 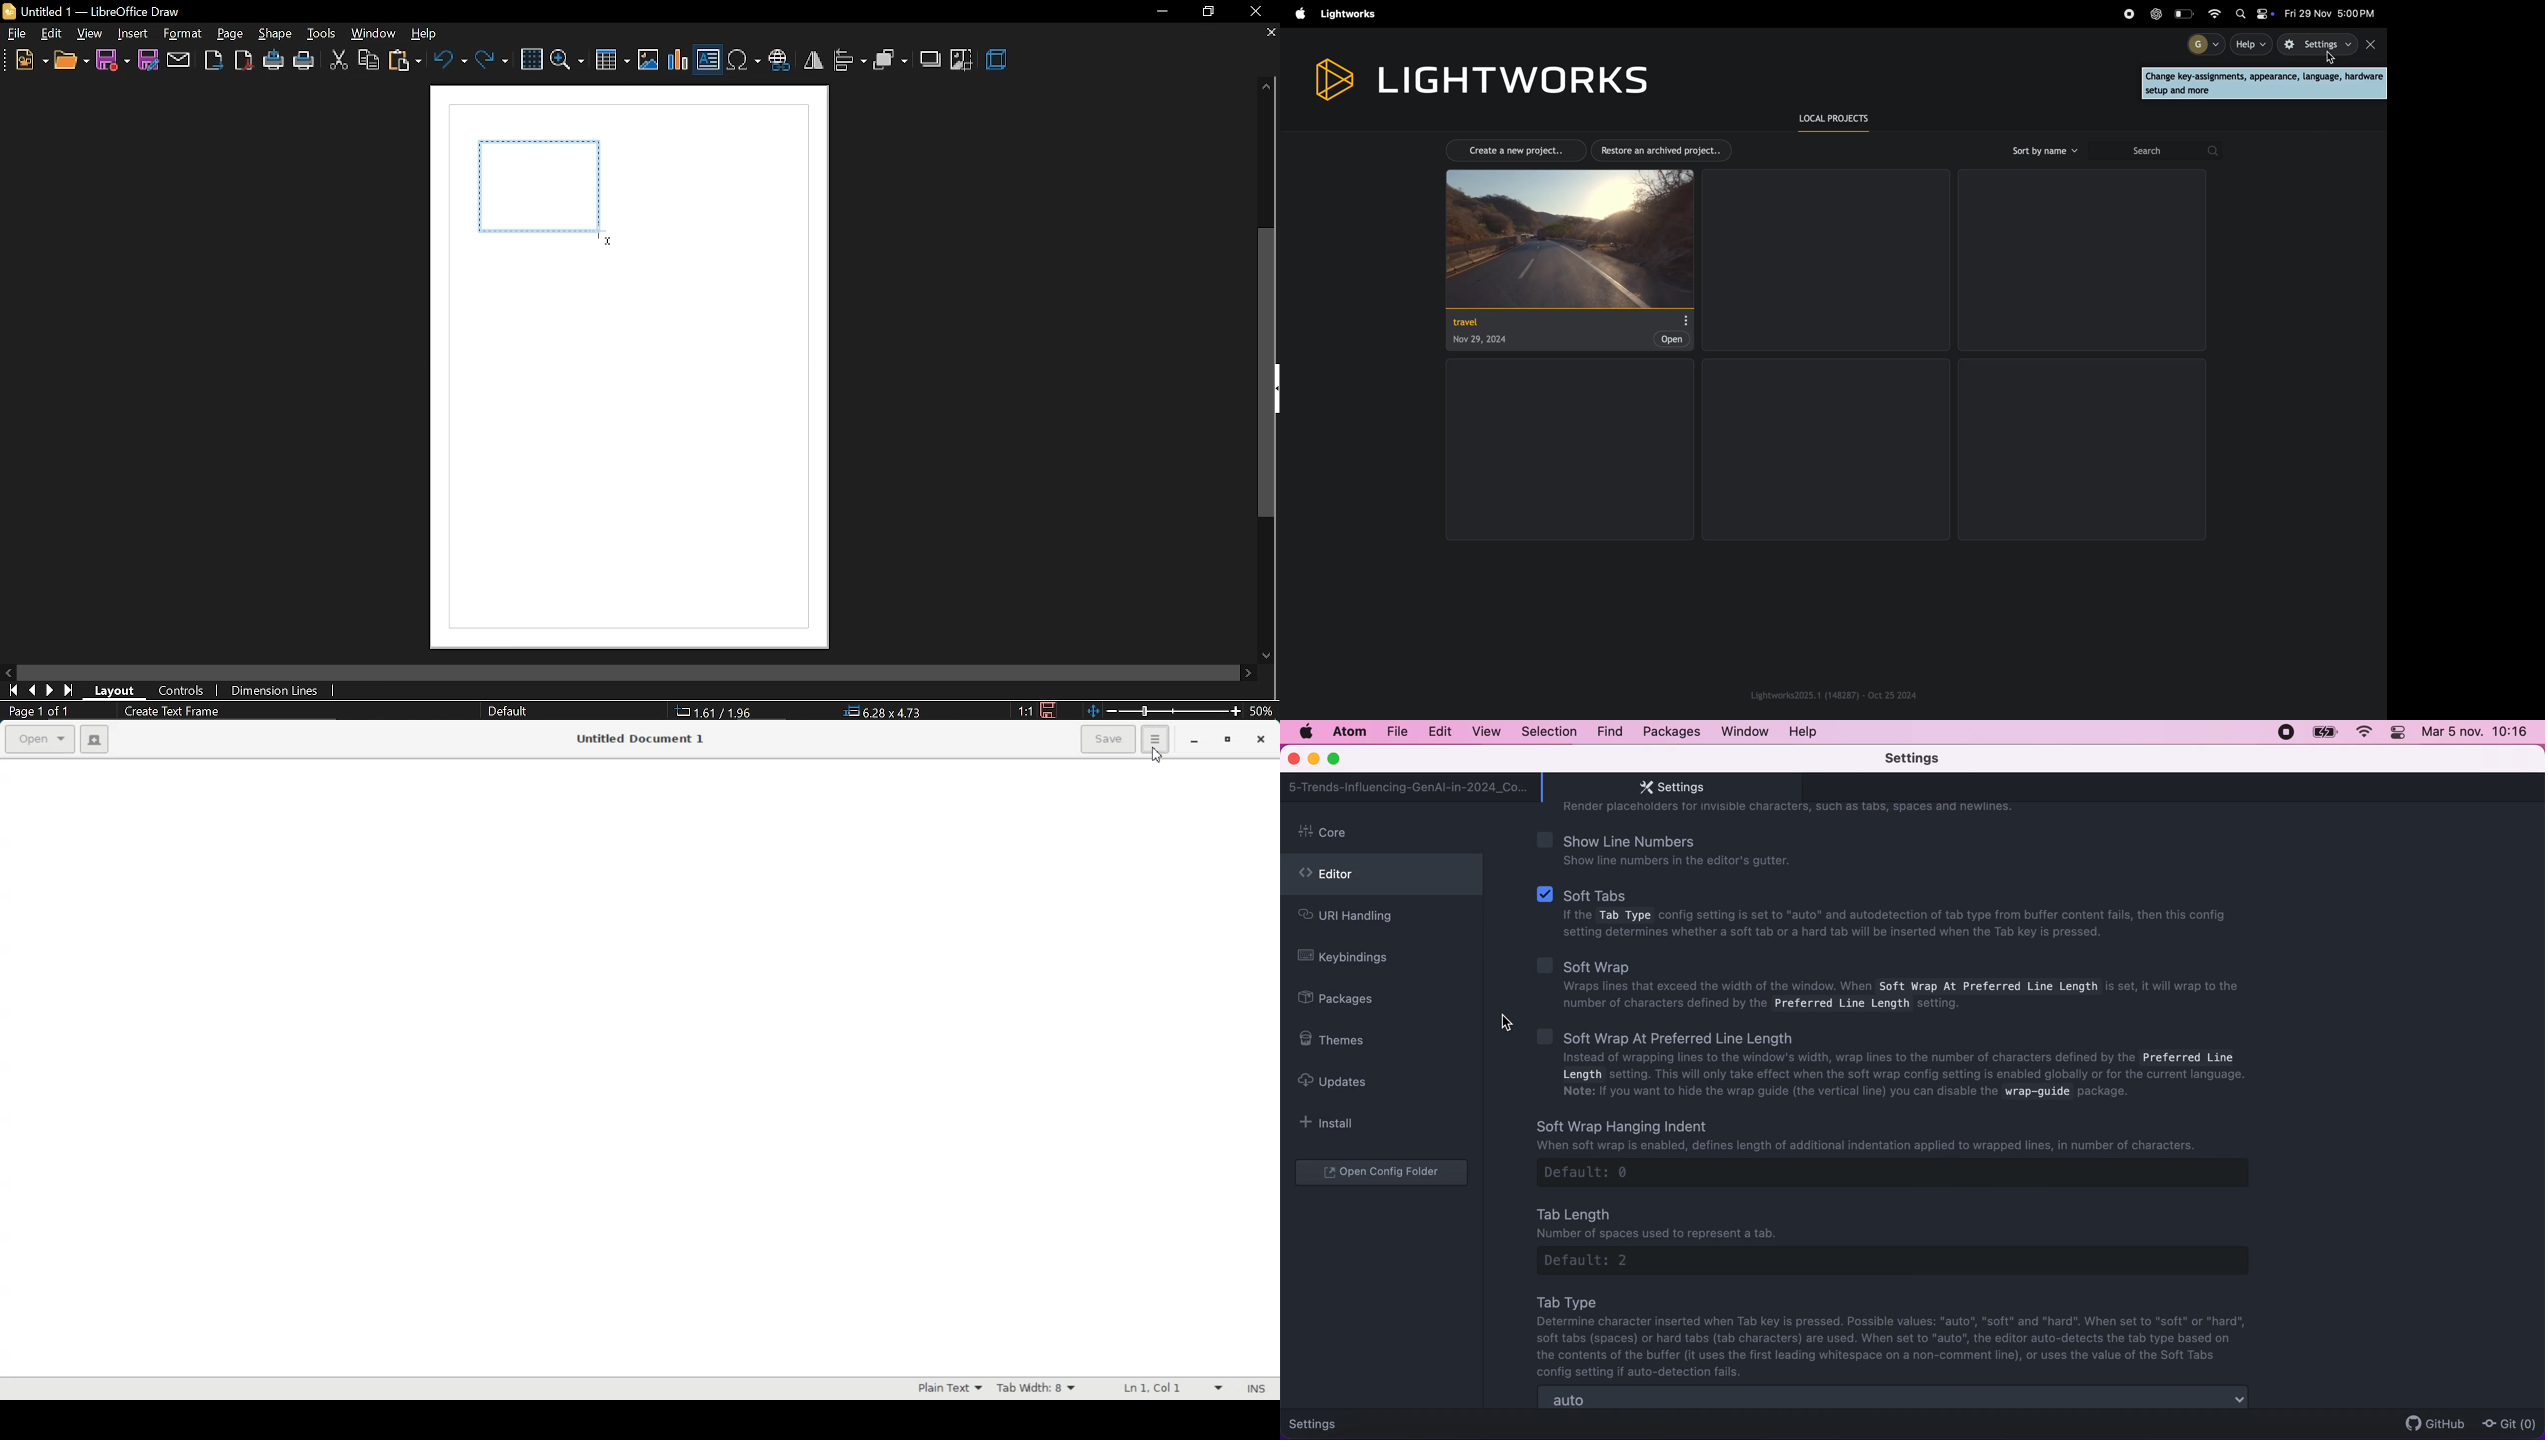 What do you see at coordinates (2043, 151) in the screenshot?
I see `sort by name` at bounding box center [2043, 151].